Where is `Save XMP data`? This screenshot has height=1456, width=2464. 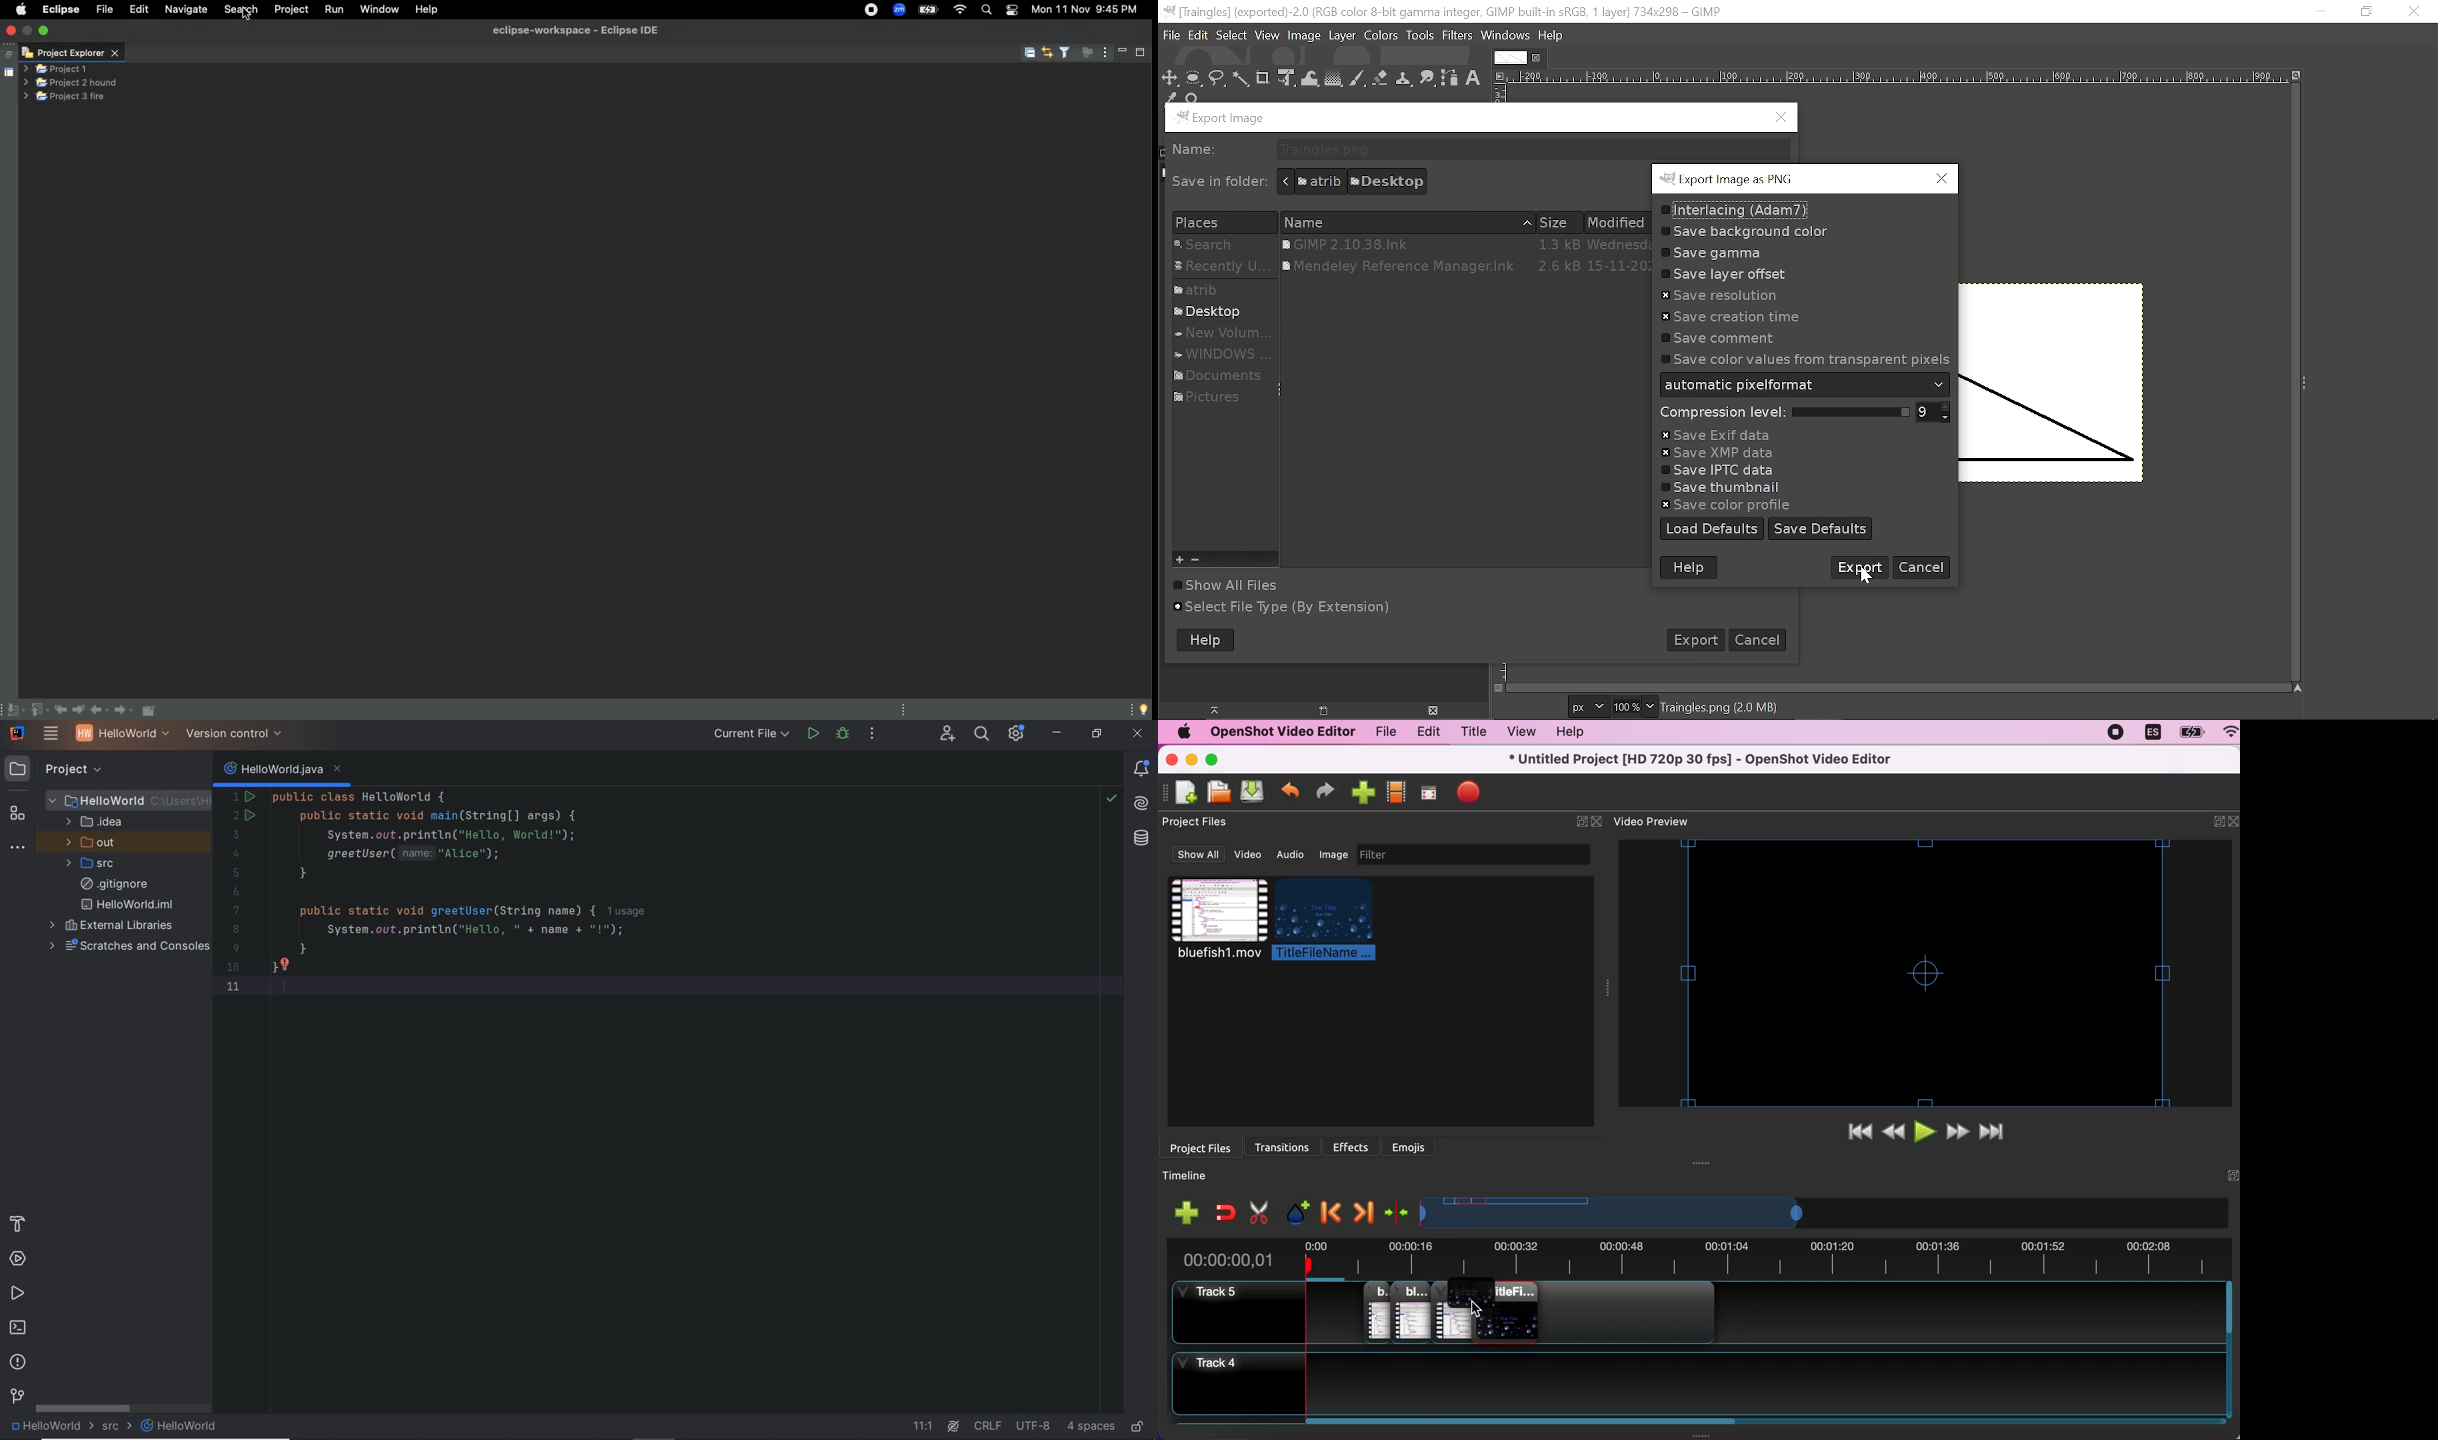
Save XMP data is located at coordinates (1720, 454).